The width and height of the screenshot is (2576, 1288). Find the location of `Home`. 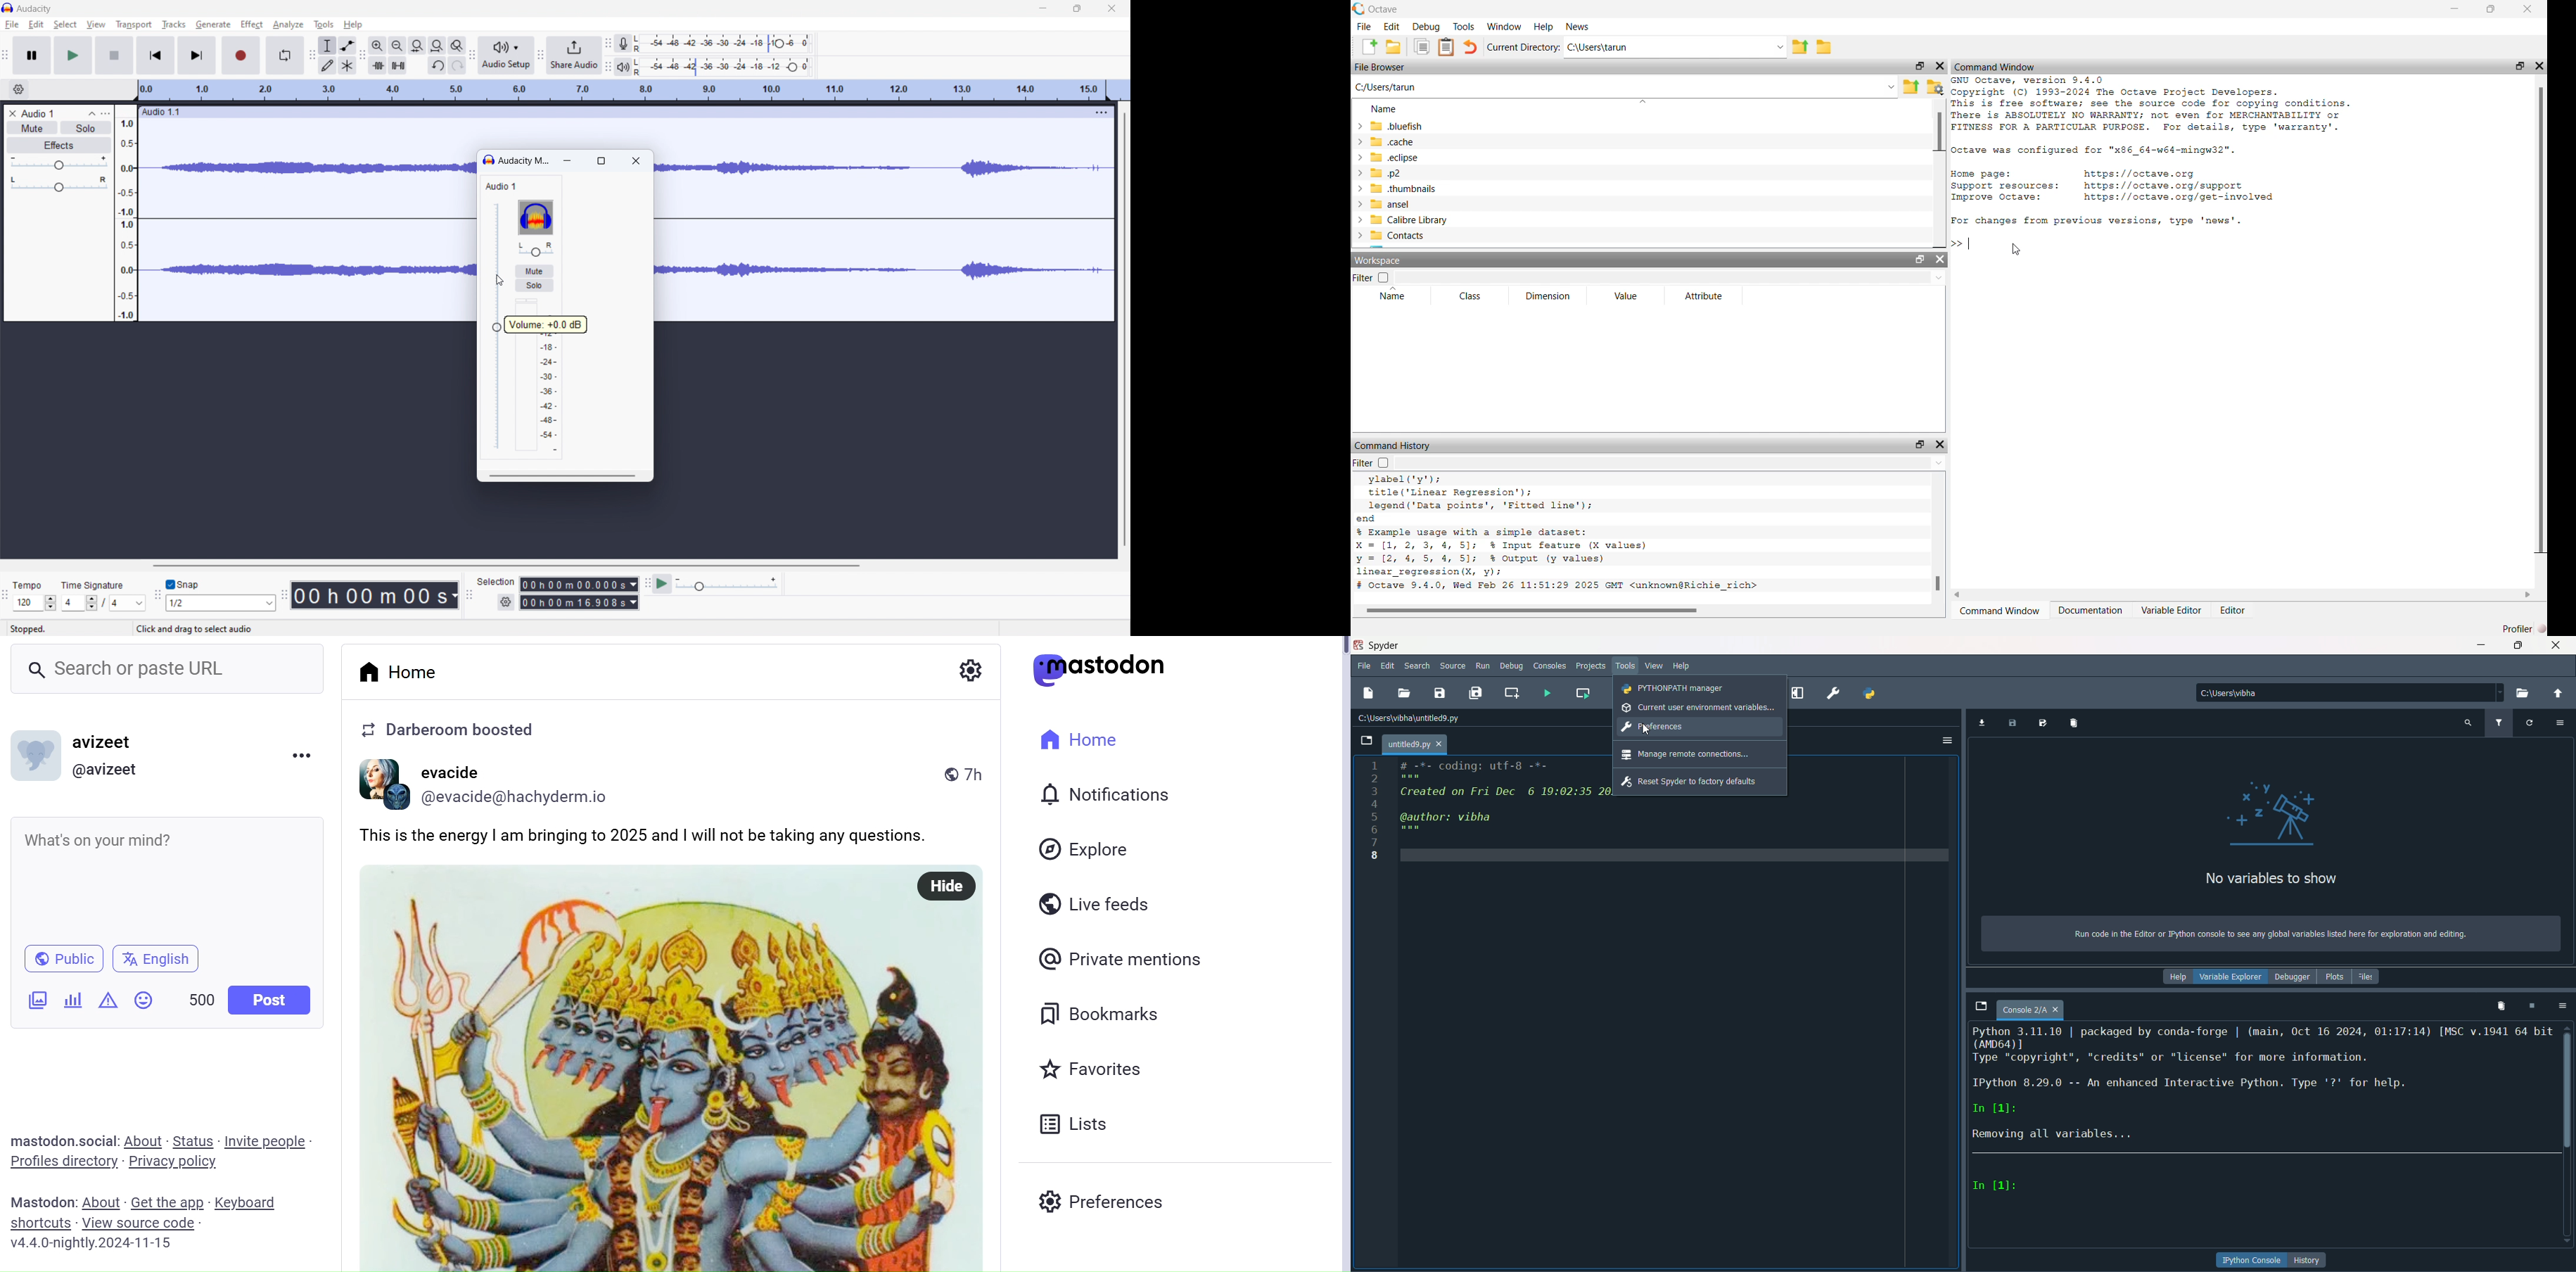

Home is located at coordinates (402, 672).